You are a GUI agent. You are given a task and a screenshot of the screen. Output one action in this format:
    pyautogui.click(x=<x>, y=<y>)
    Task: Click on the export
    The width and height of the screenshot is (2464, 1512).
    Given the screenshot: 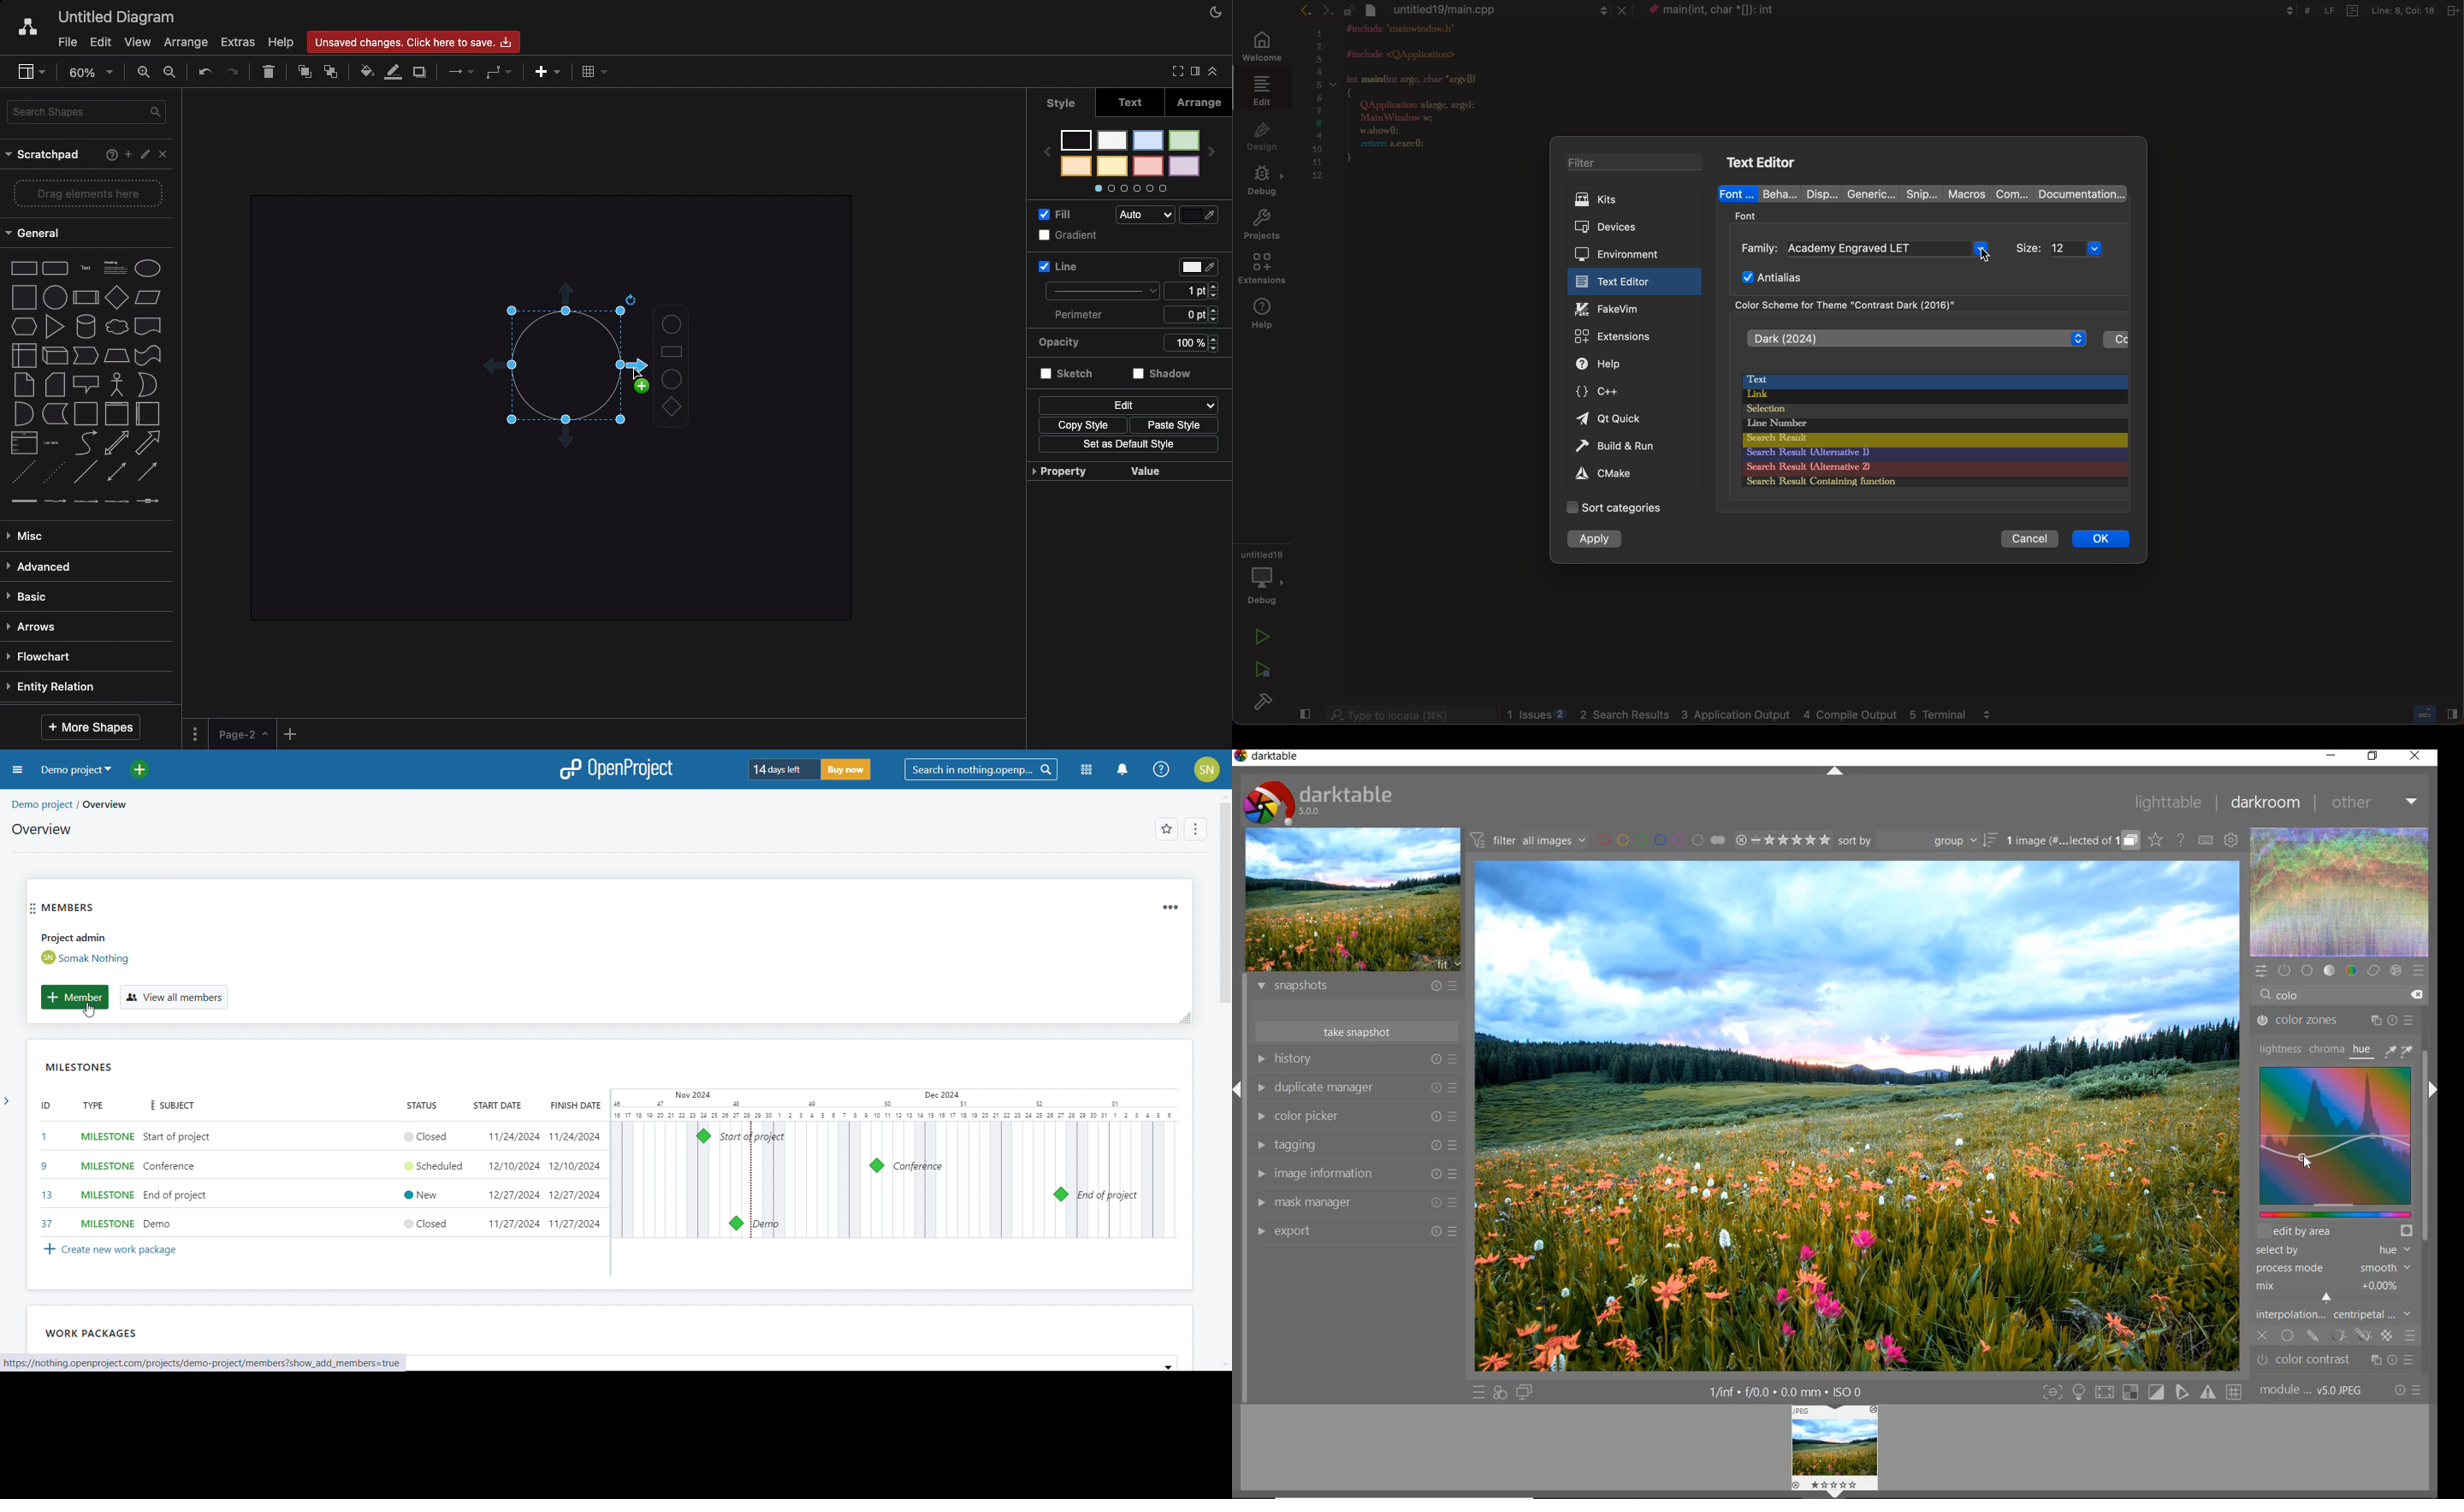 What is the action you would take?
    pyautogui.click(x=1355, y=1231)
    